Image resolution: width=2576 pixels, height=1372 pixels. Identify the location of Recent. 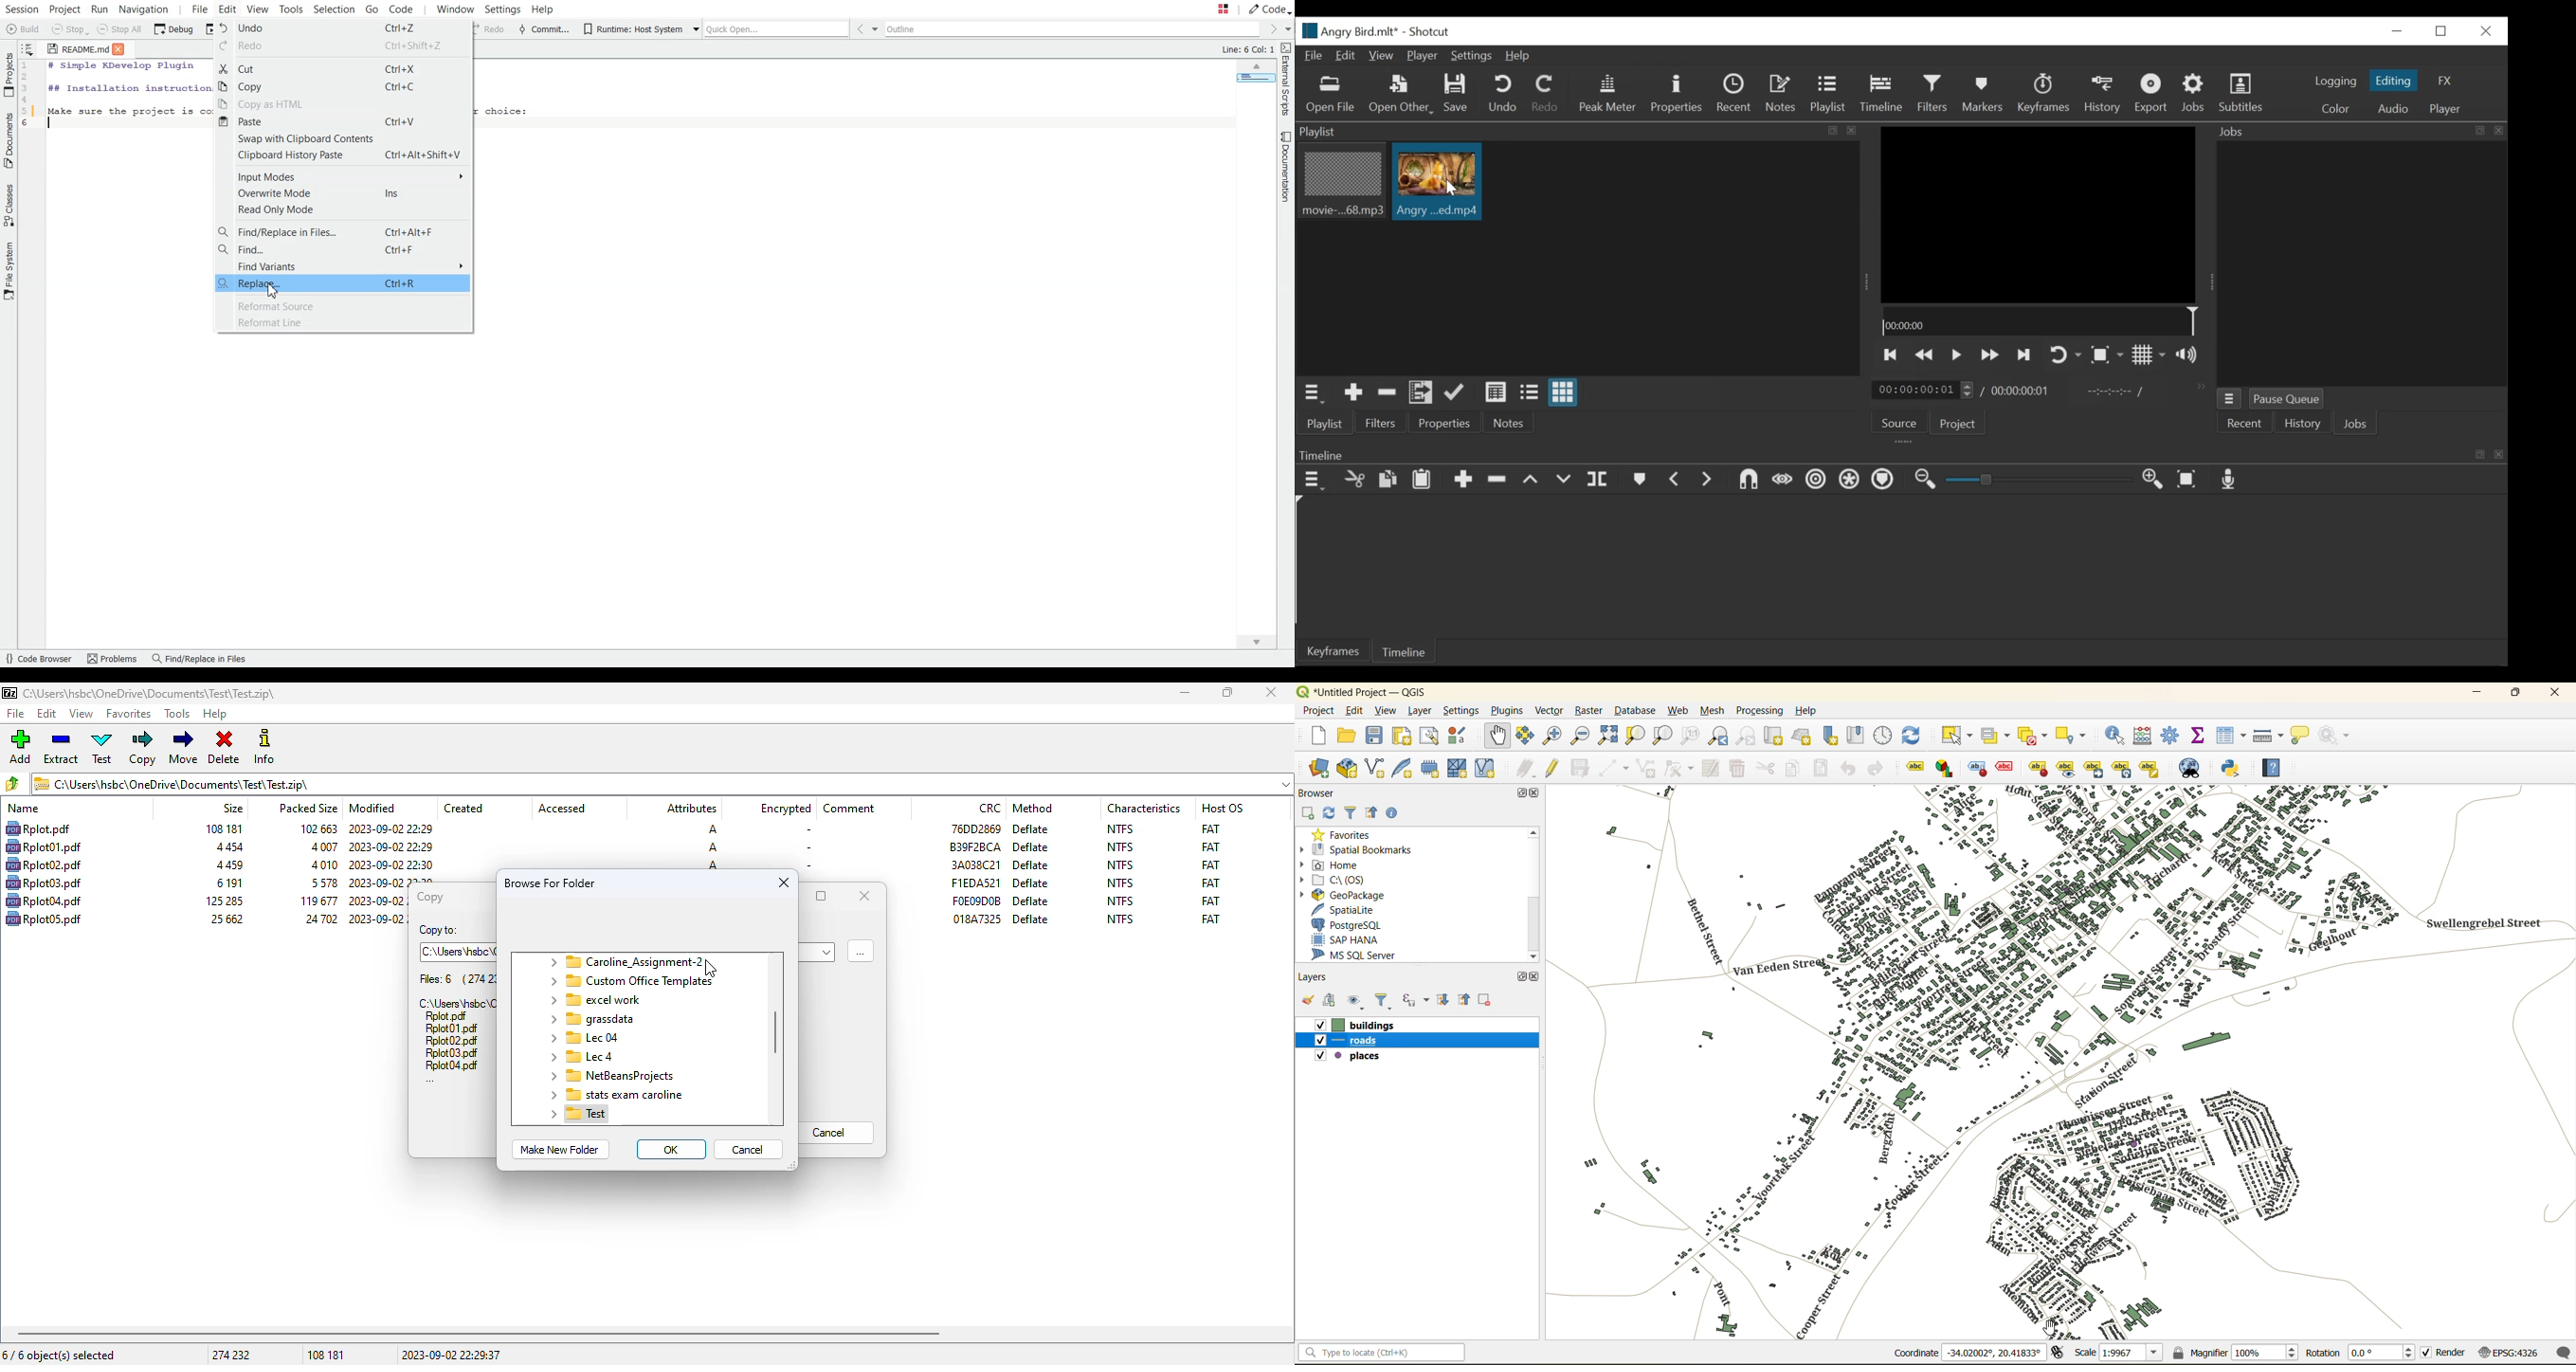
(2245, 423).